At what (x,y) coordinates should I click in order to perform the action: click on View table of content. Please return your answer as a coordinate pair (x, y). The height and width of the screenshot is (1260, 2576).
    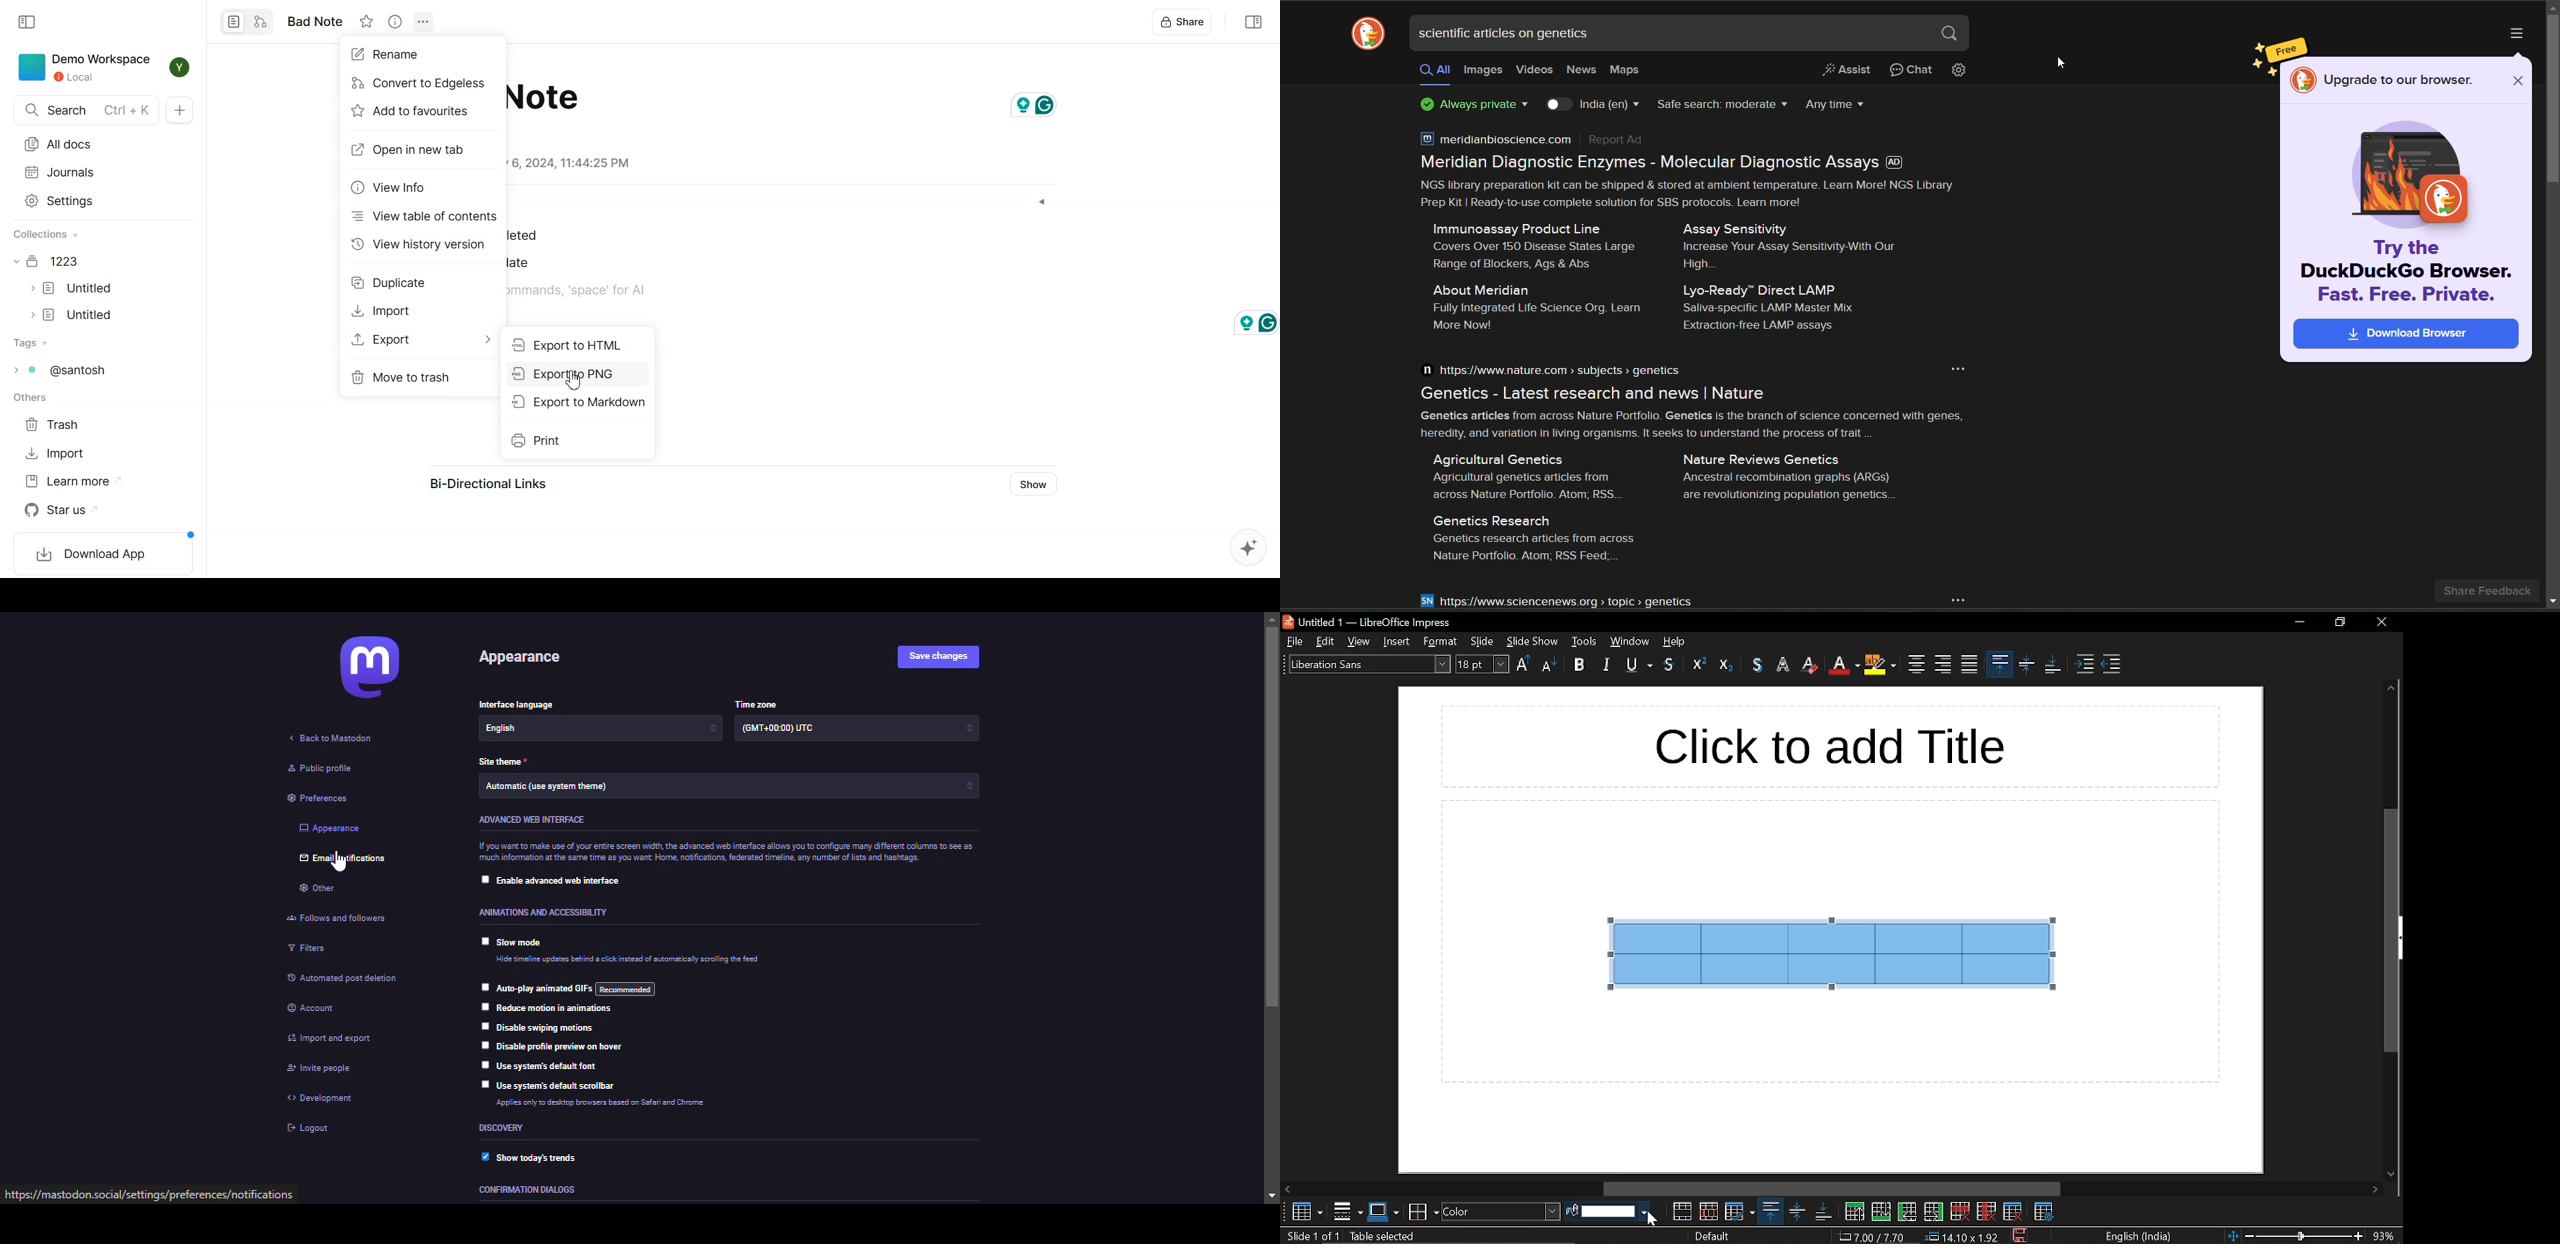
    Looking at the image, I should click on (424, 217).